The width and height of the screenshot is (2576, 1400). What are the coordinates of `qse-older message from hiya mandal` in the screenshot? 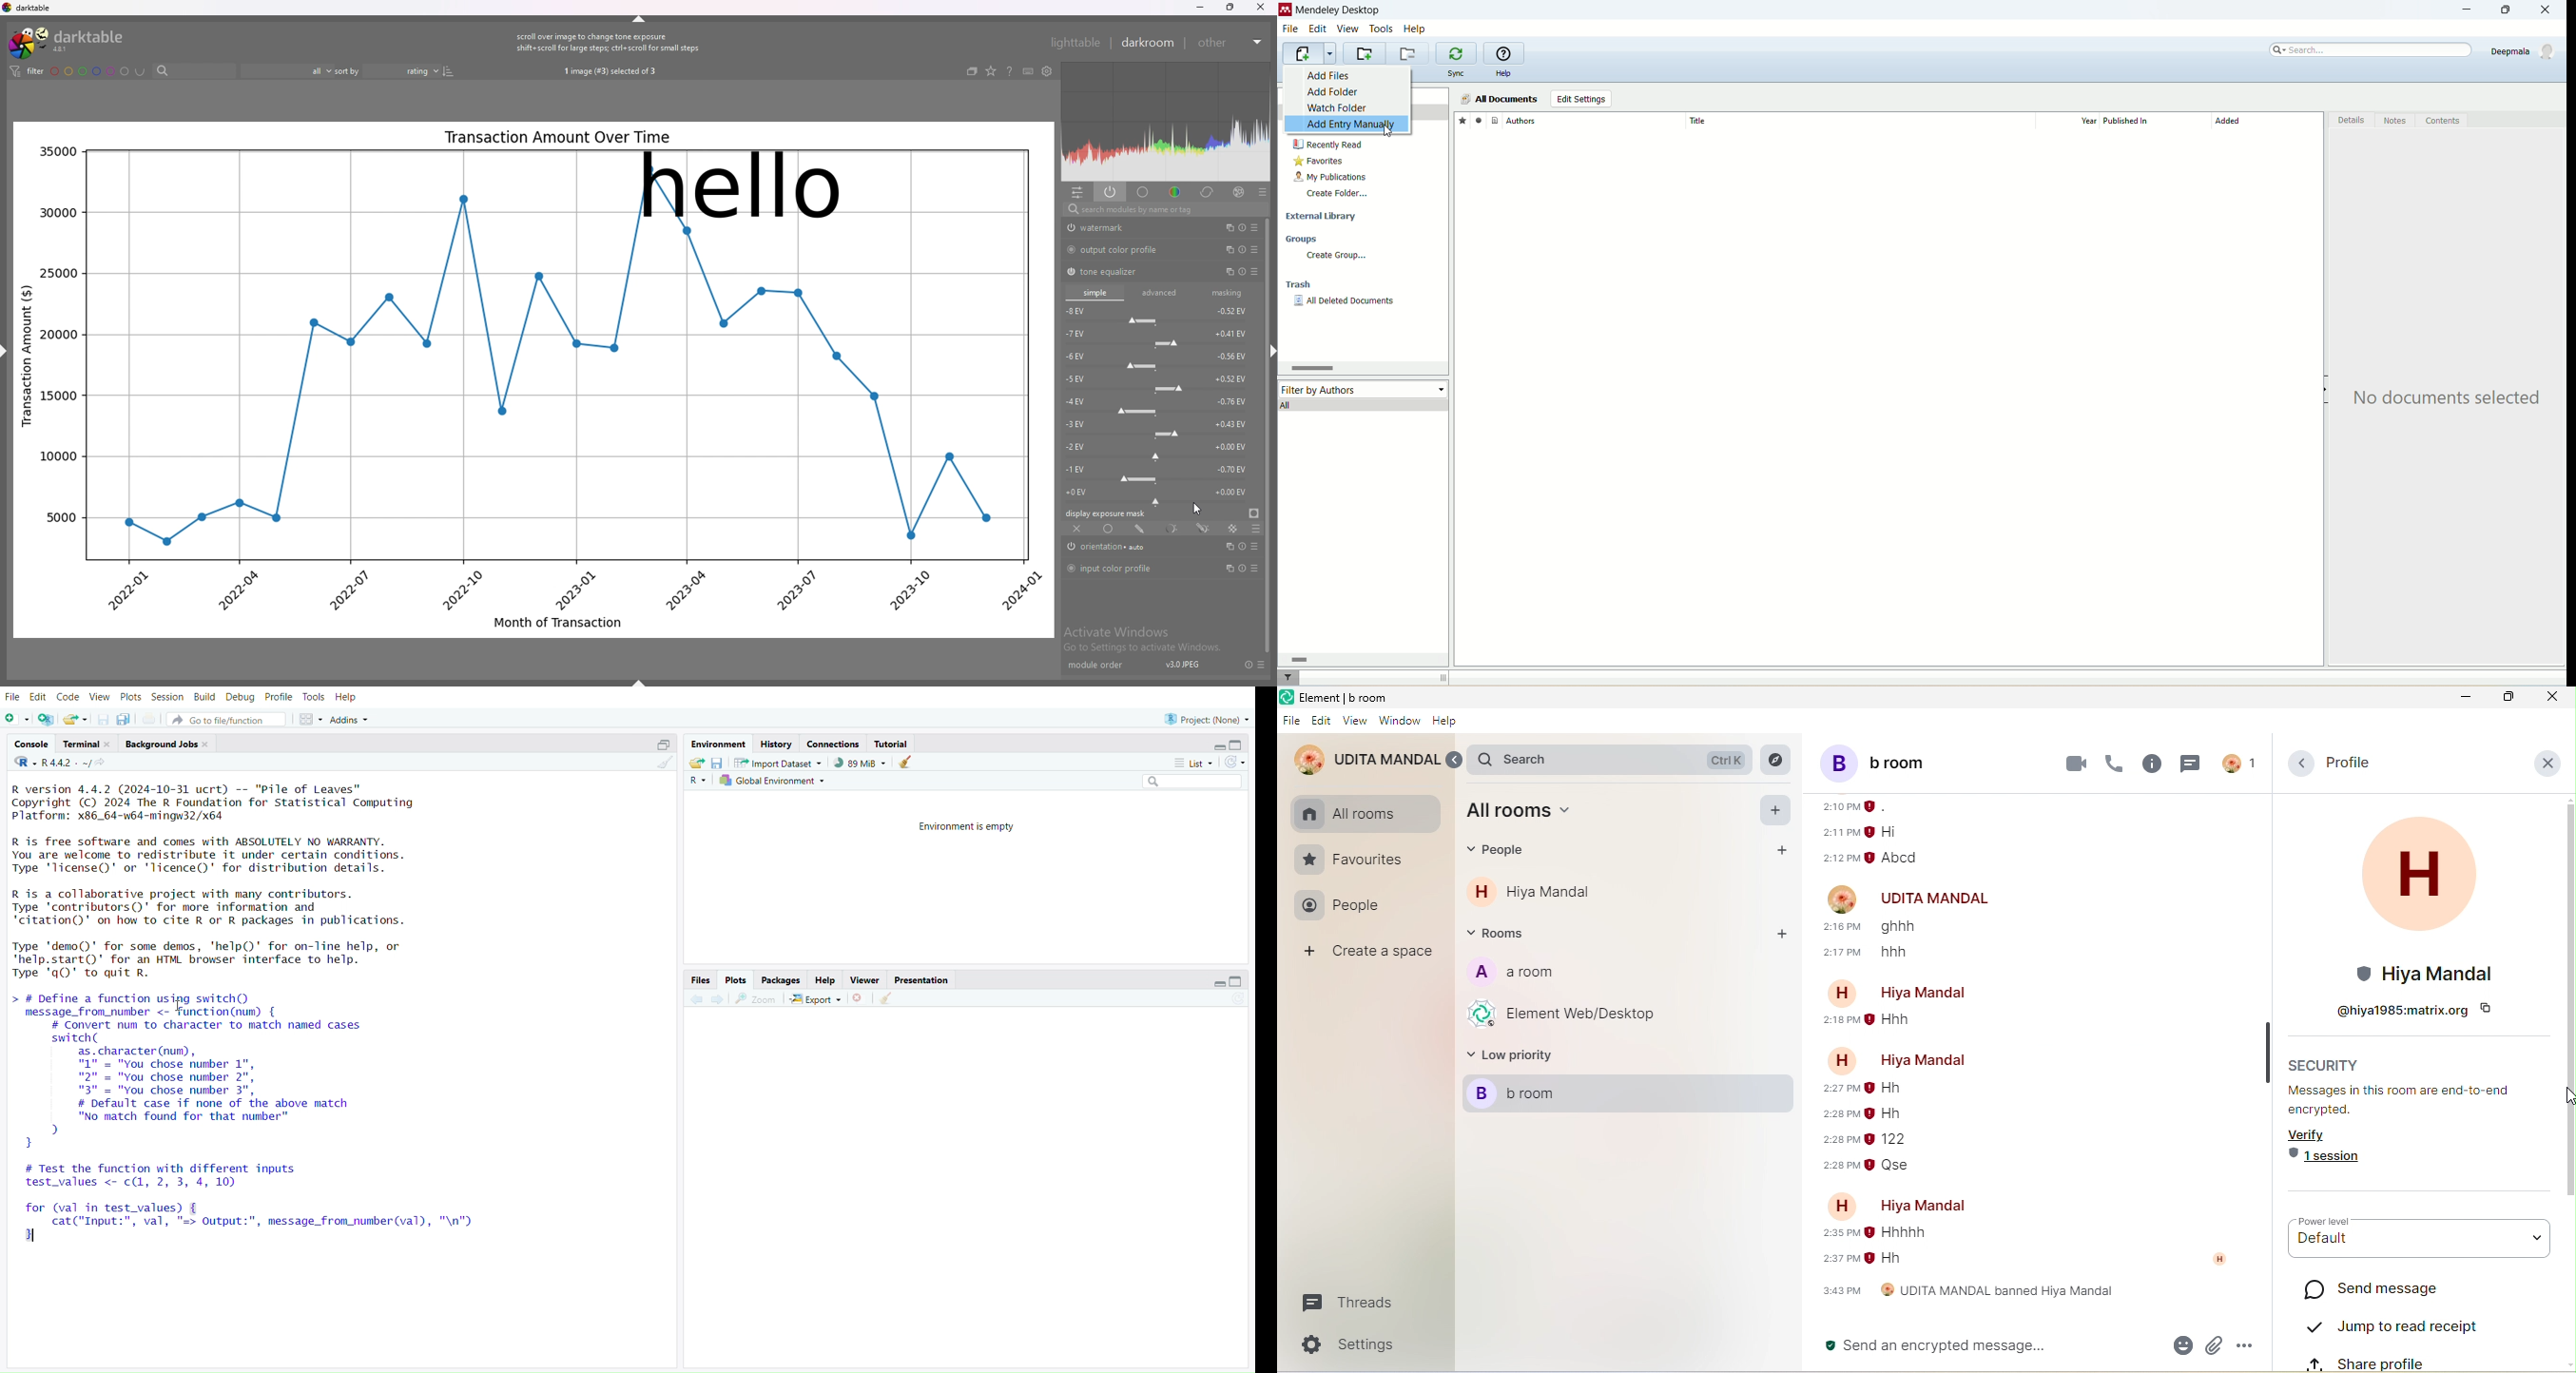 It's located at (1895, 1167).